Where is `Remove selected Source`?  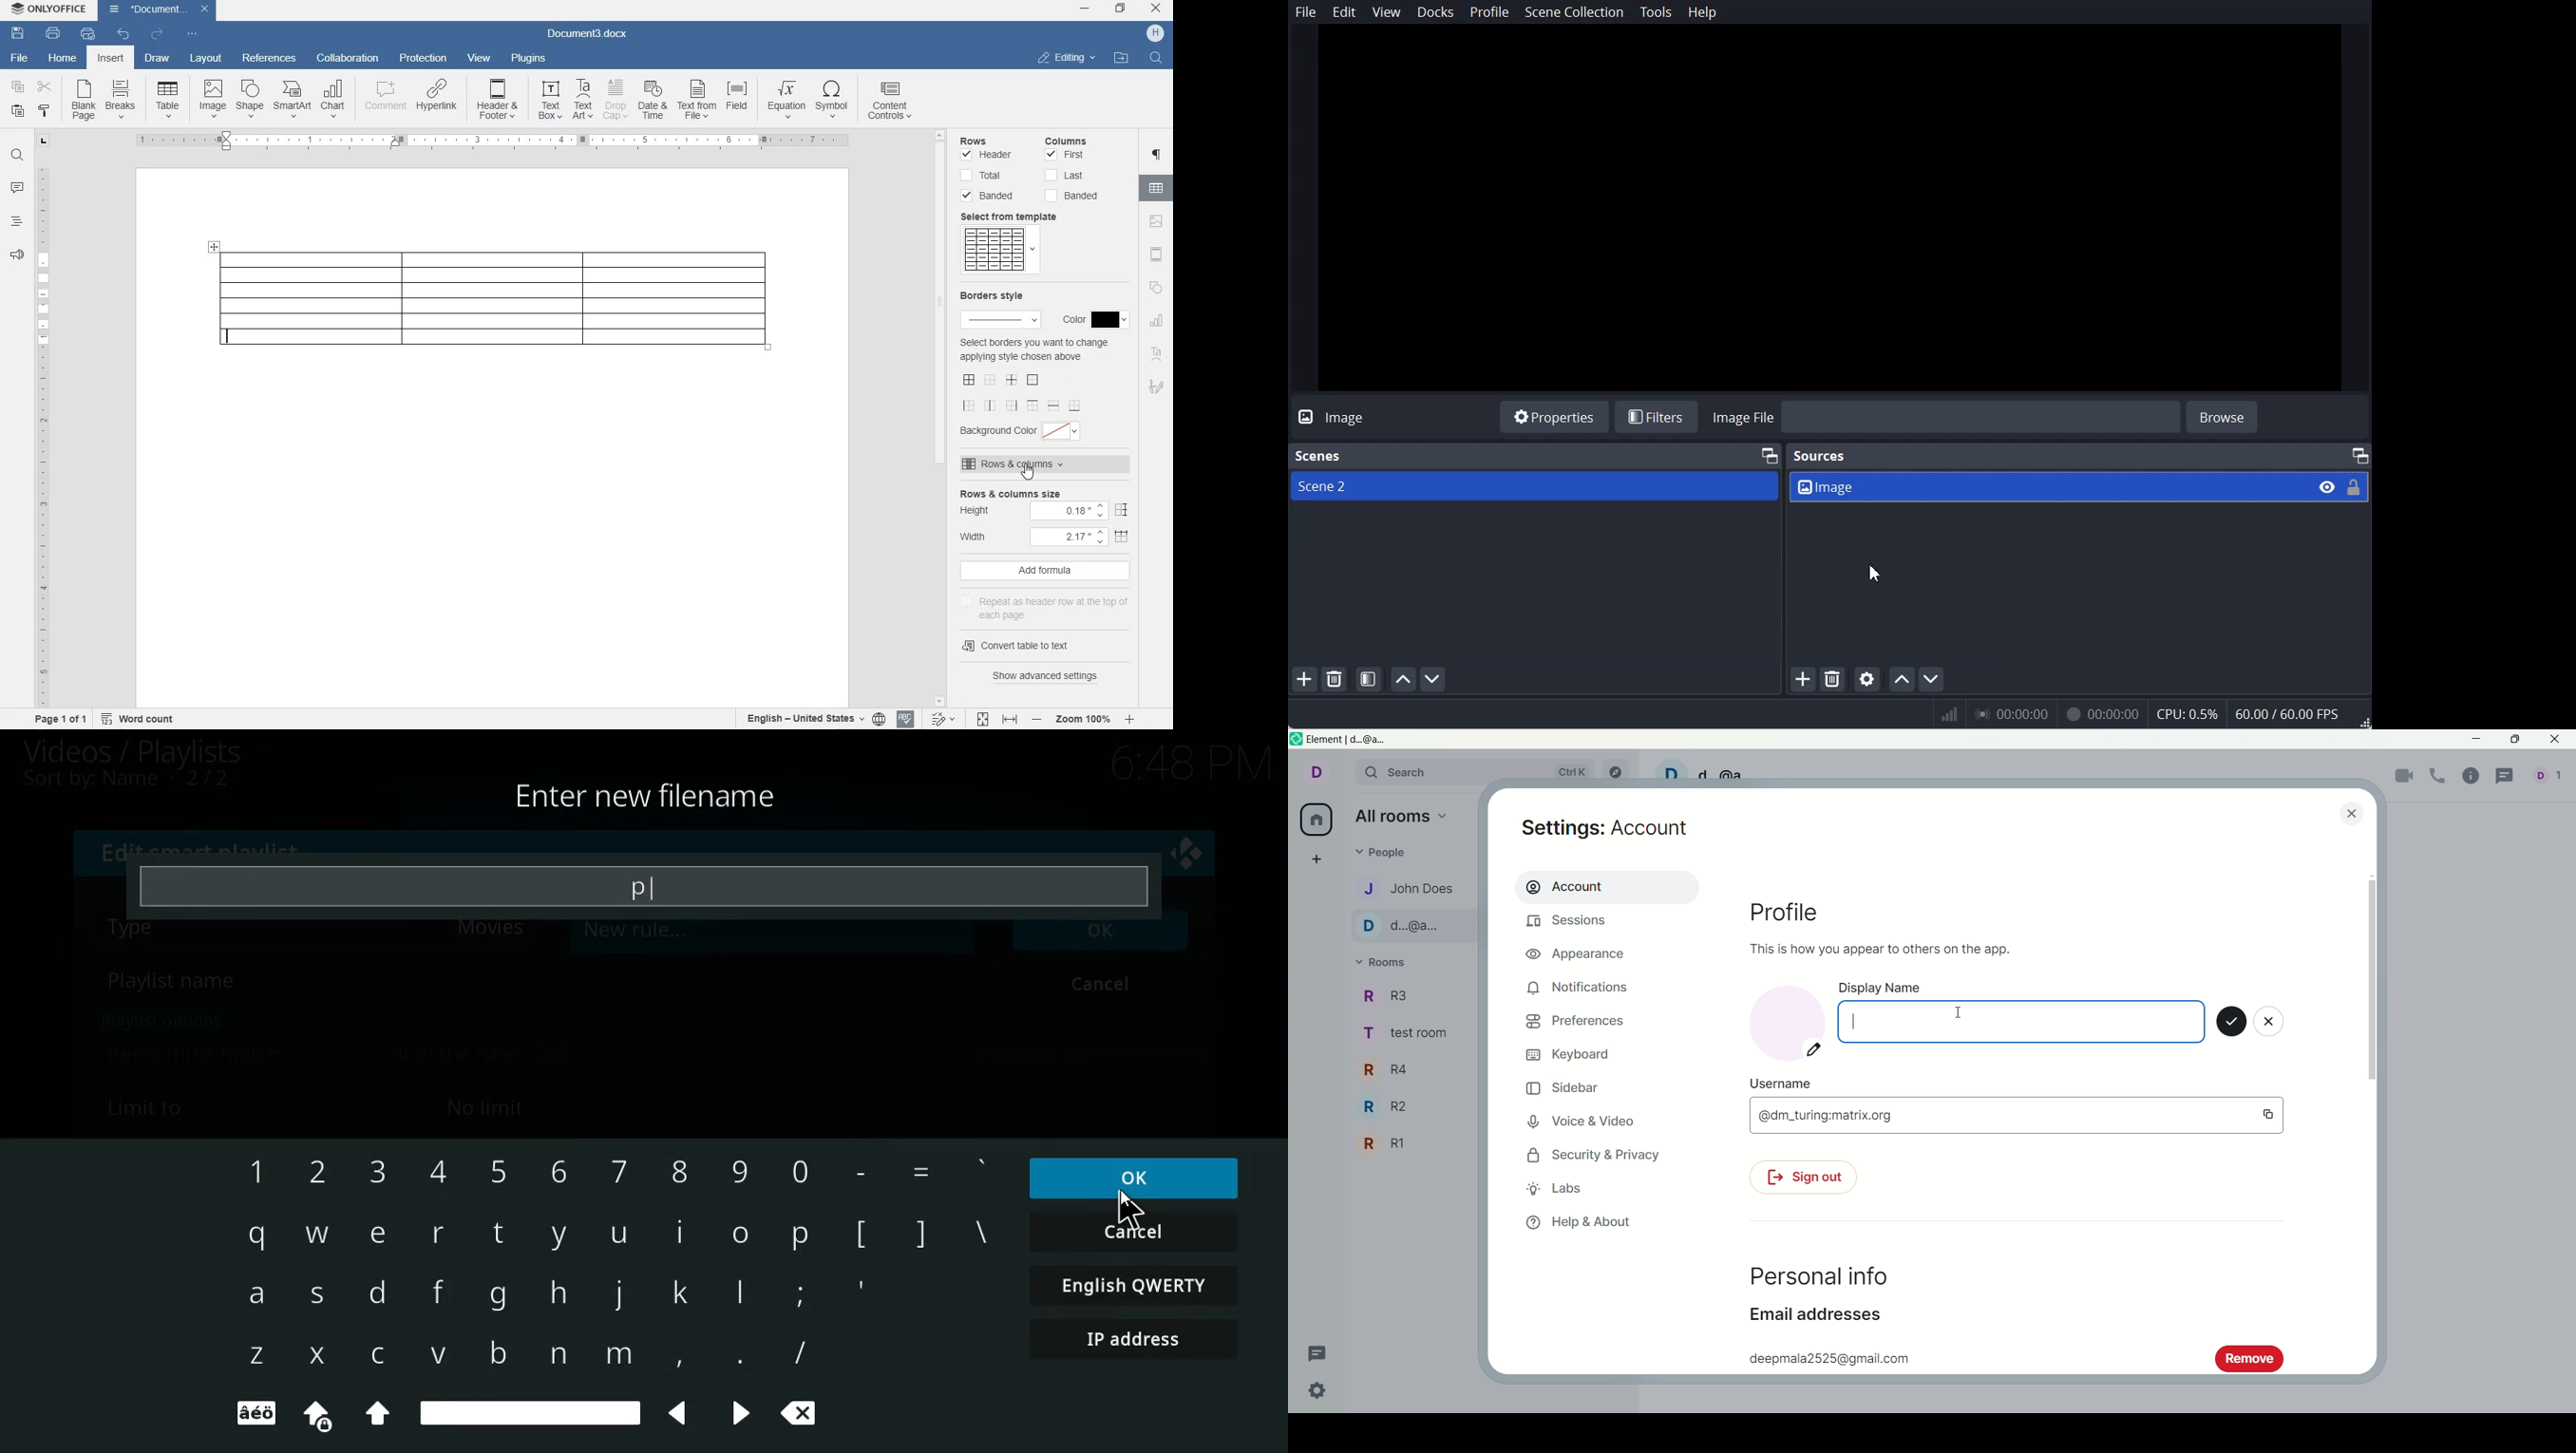
Remove selected Source is located at coordinates (1834, 678).